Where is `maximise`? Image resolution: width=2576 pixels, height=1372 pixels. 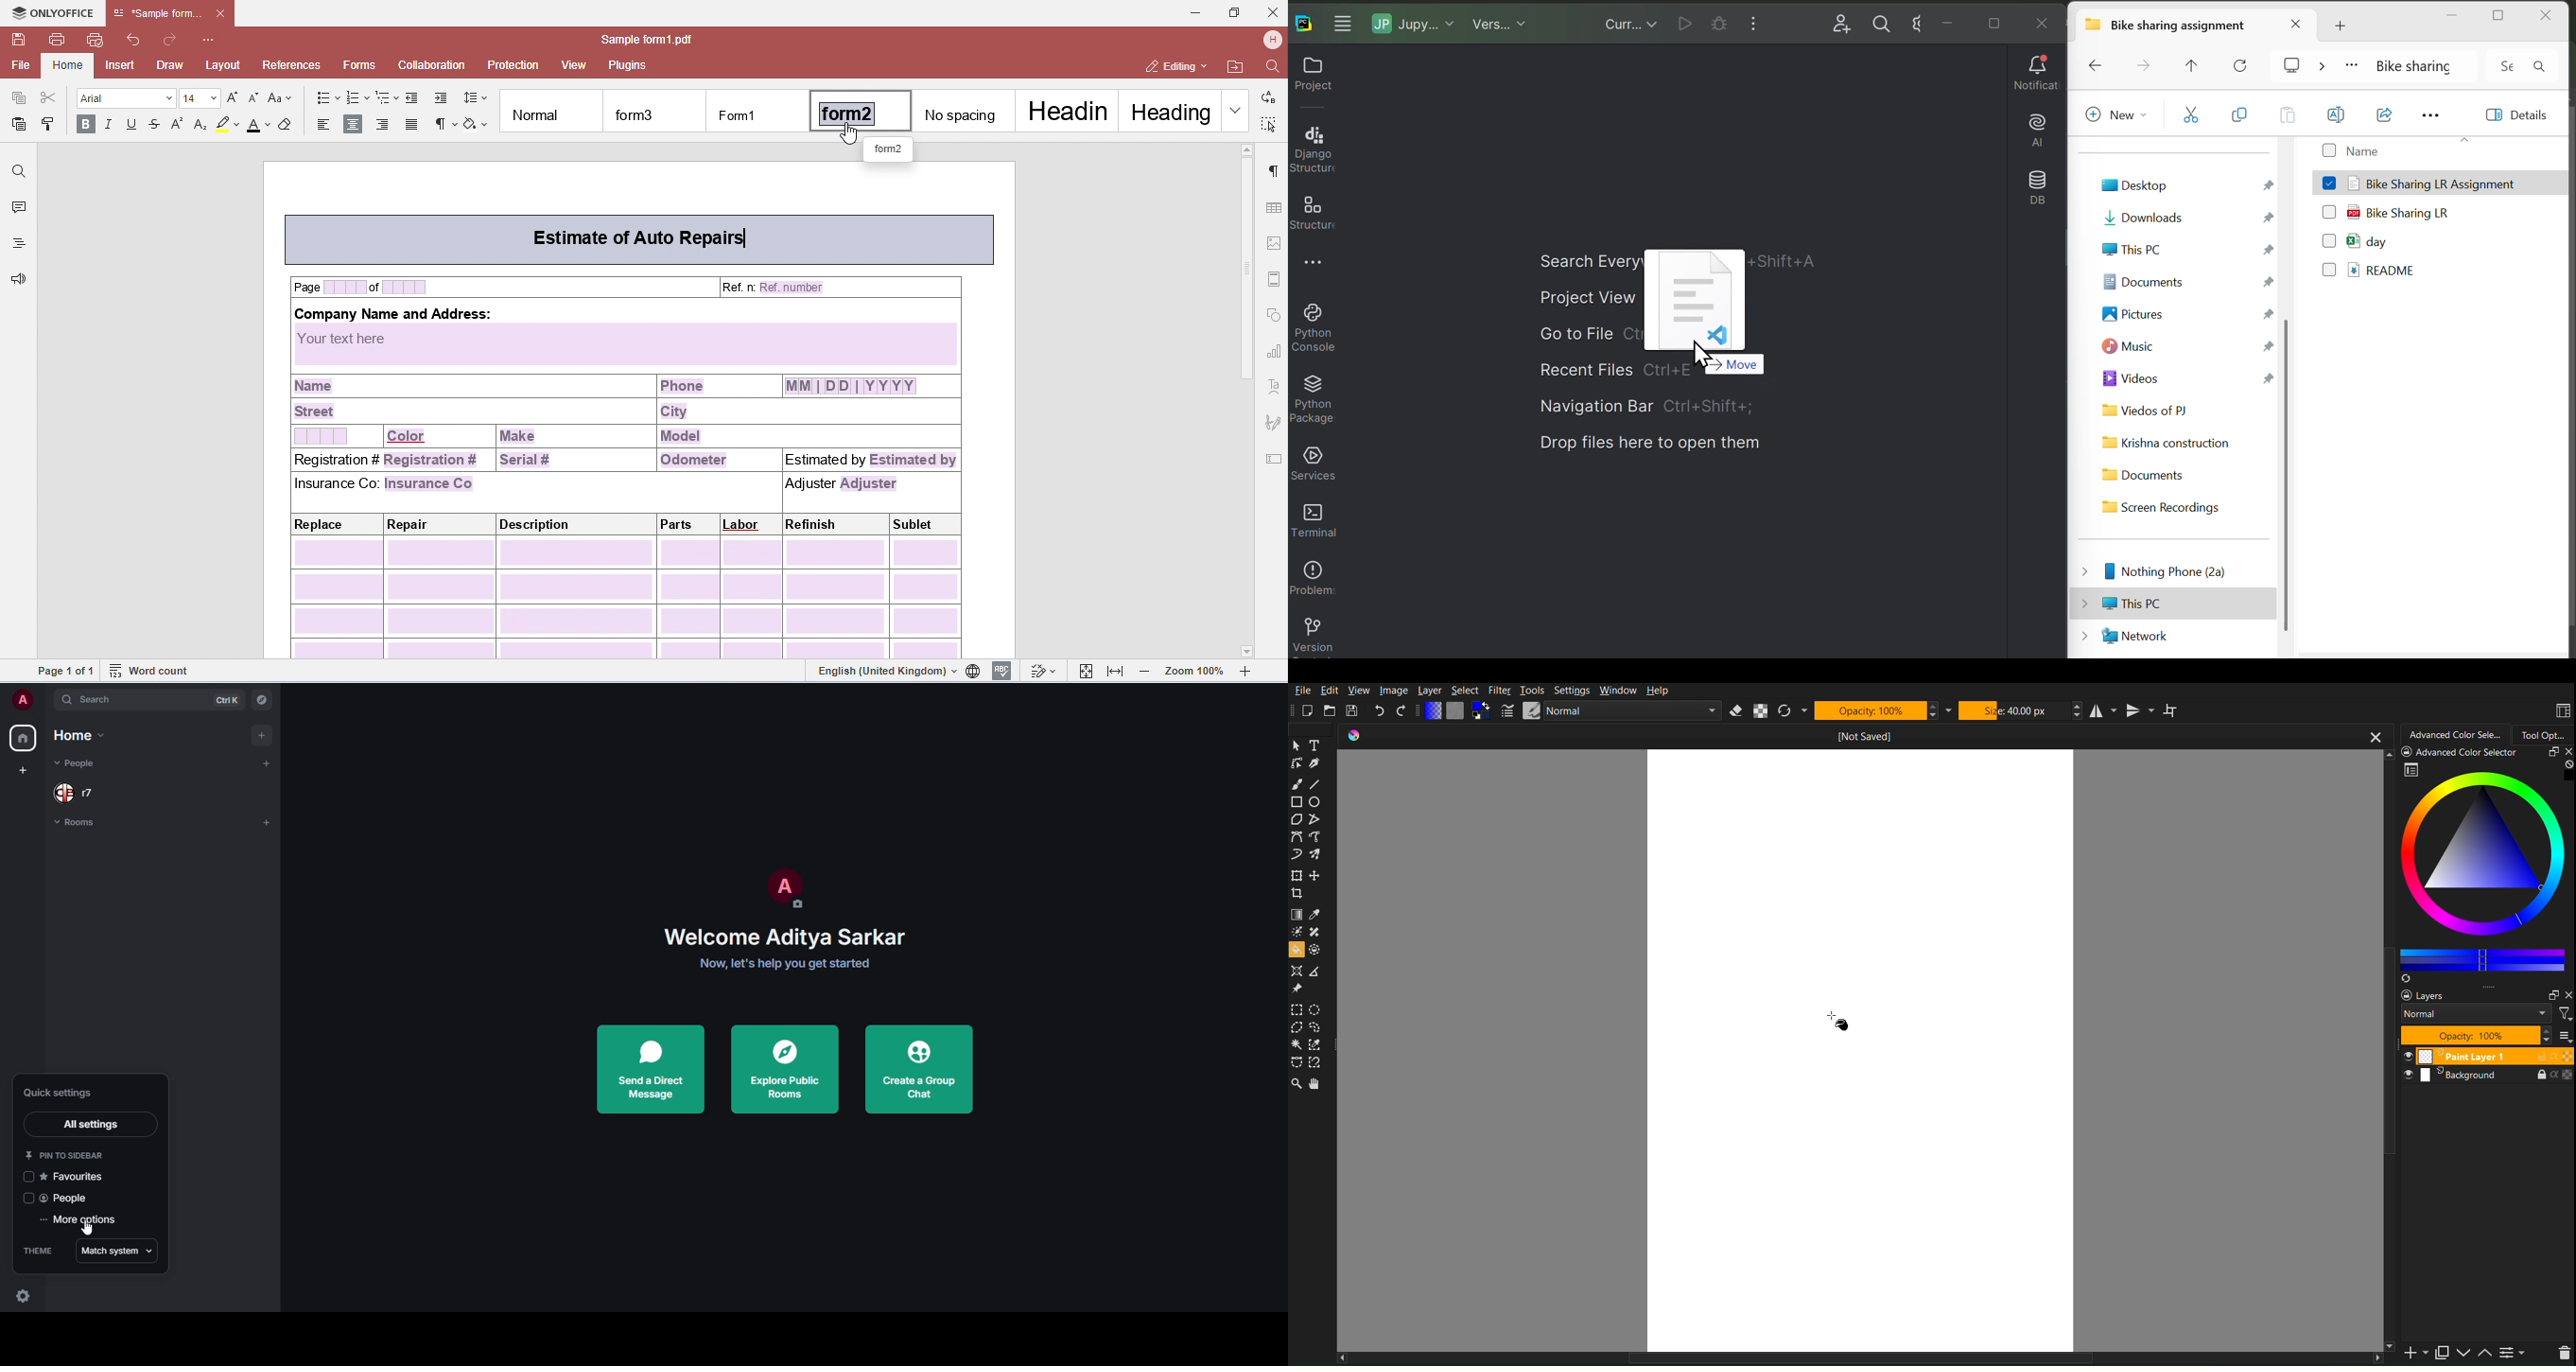 maximise is located at coordinates (2498, 17).